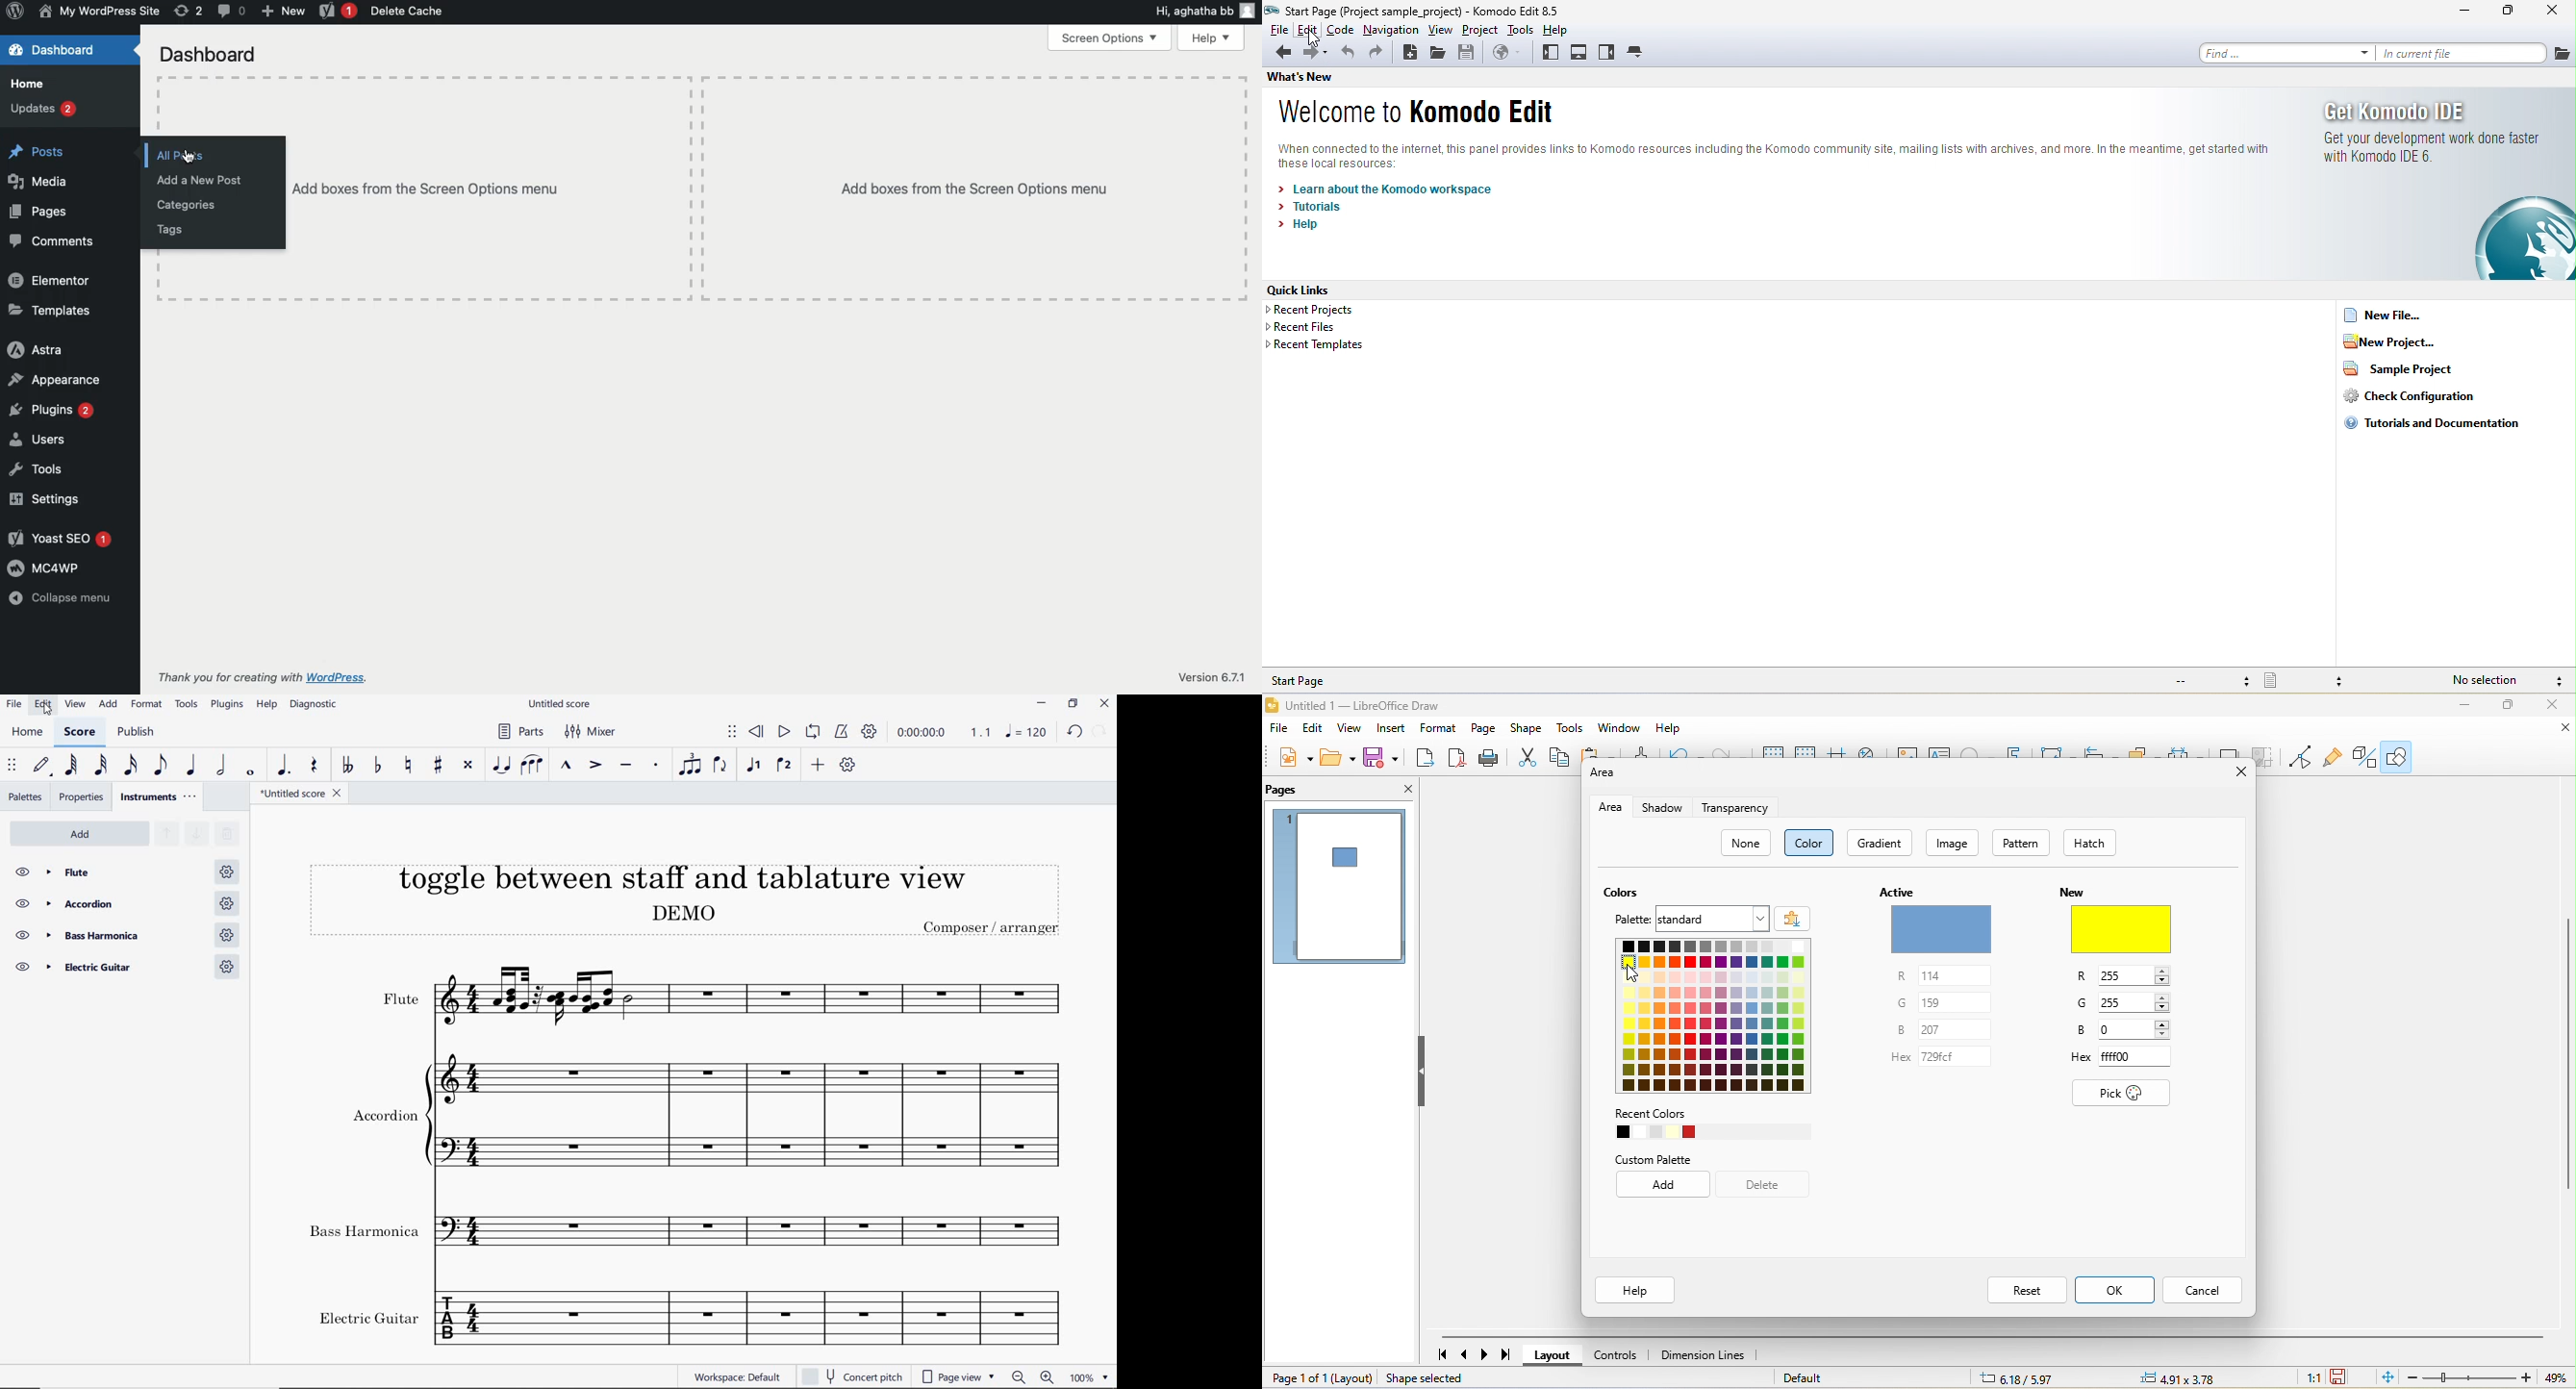 Image resolution: width=2576 pixels, height=1400 pixels. What do you see at coordinates (756, 766) in the screenshot?
I see `voice1` at bounding box center [756, 766].